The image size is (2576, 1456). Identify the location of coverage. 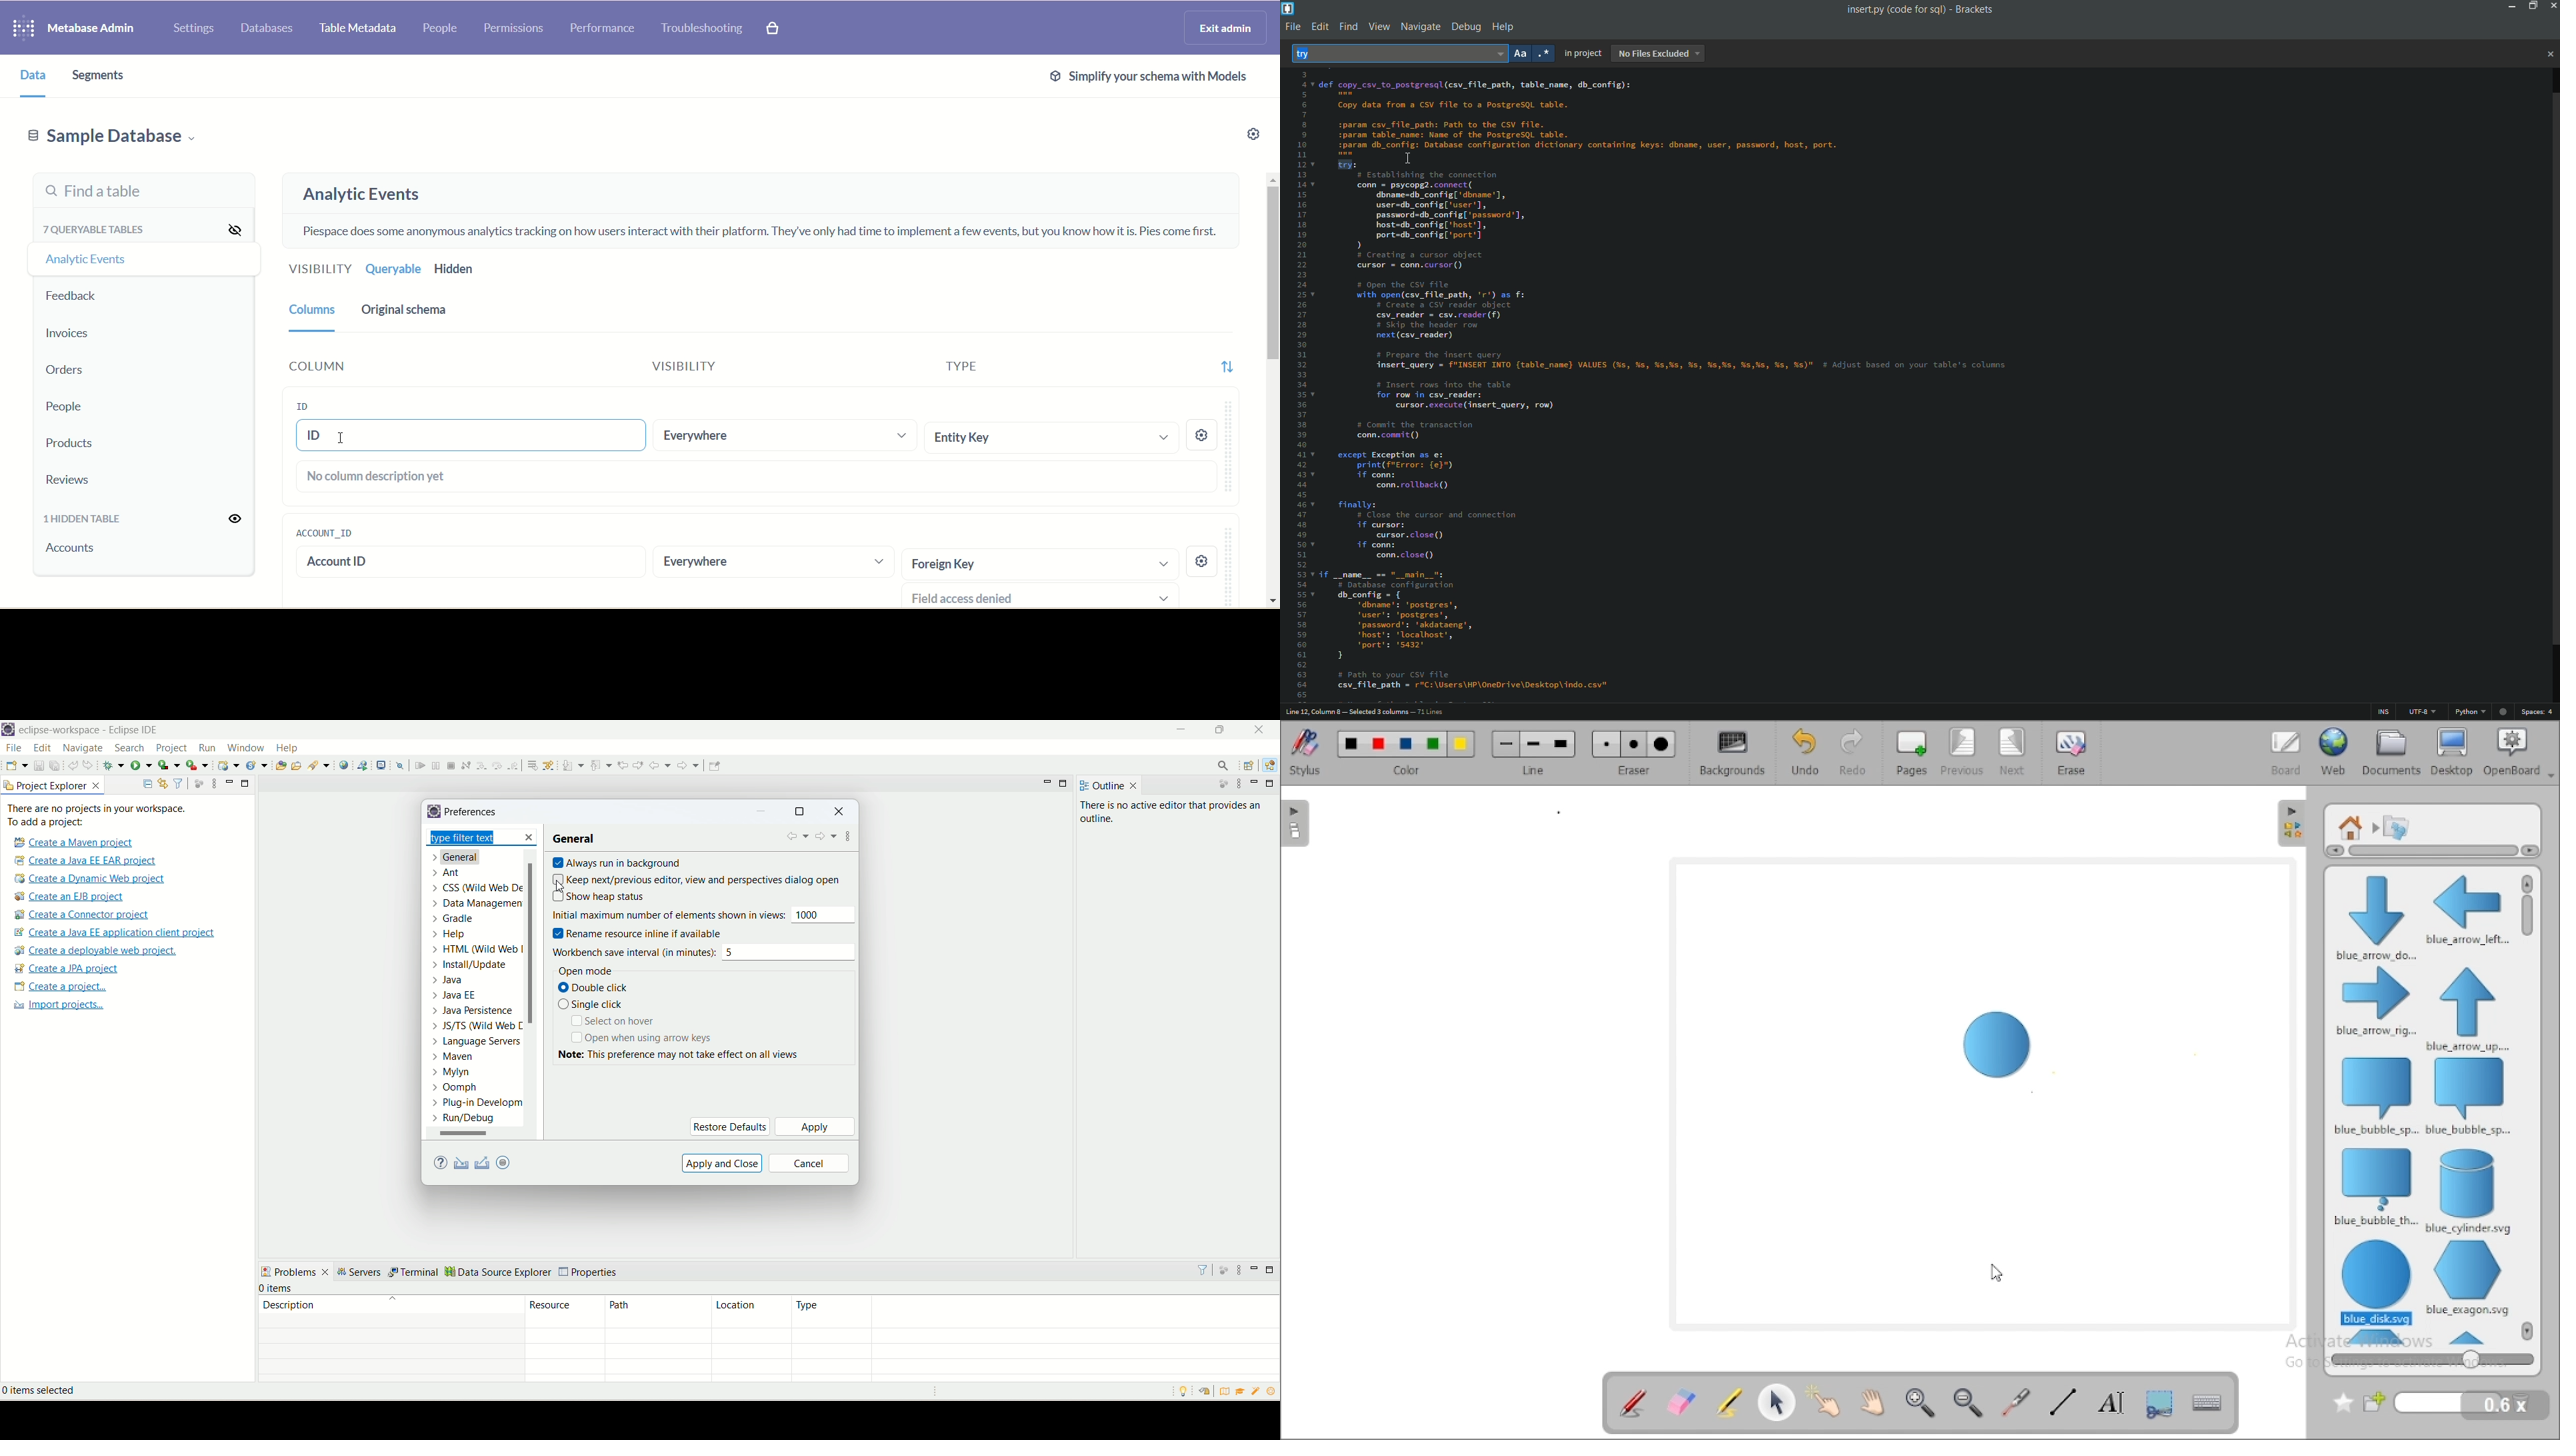
(169, 764).